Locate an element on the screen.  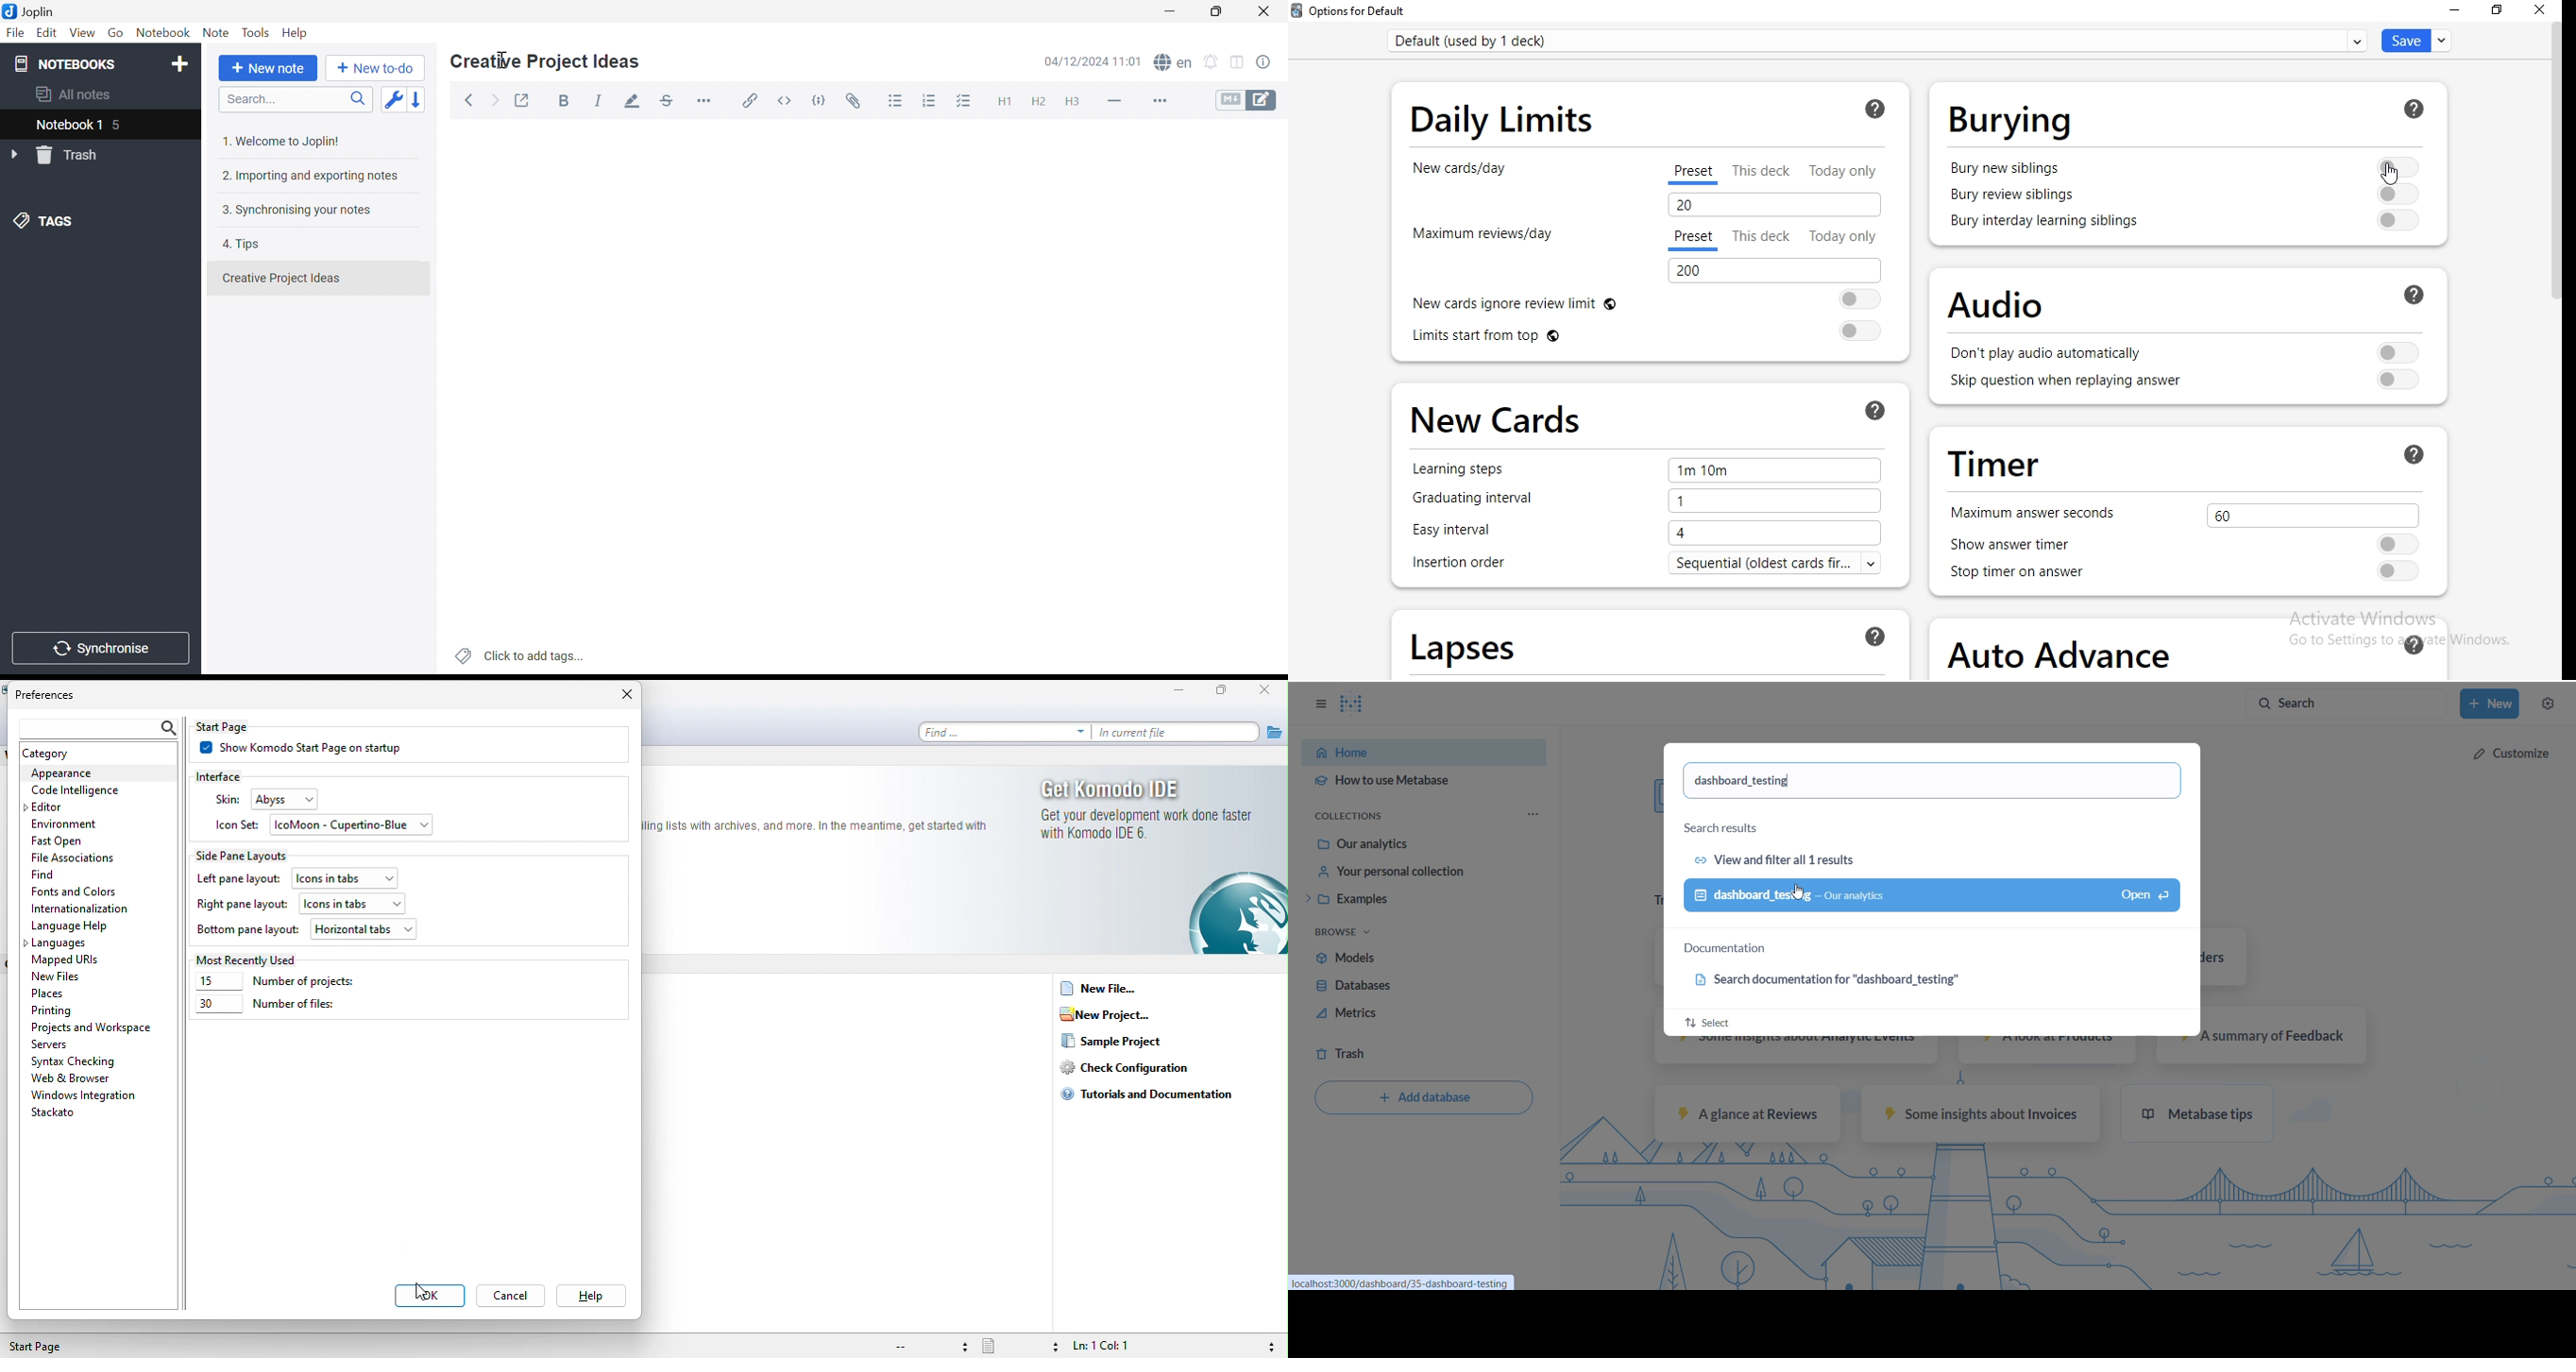
cursor is located at coordinates (1800, 890).